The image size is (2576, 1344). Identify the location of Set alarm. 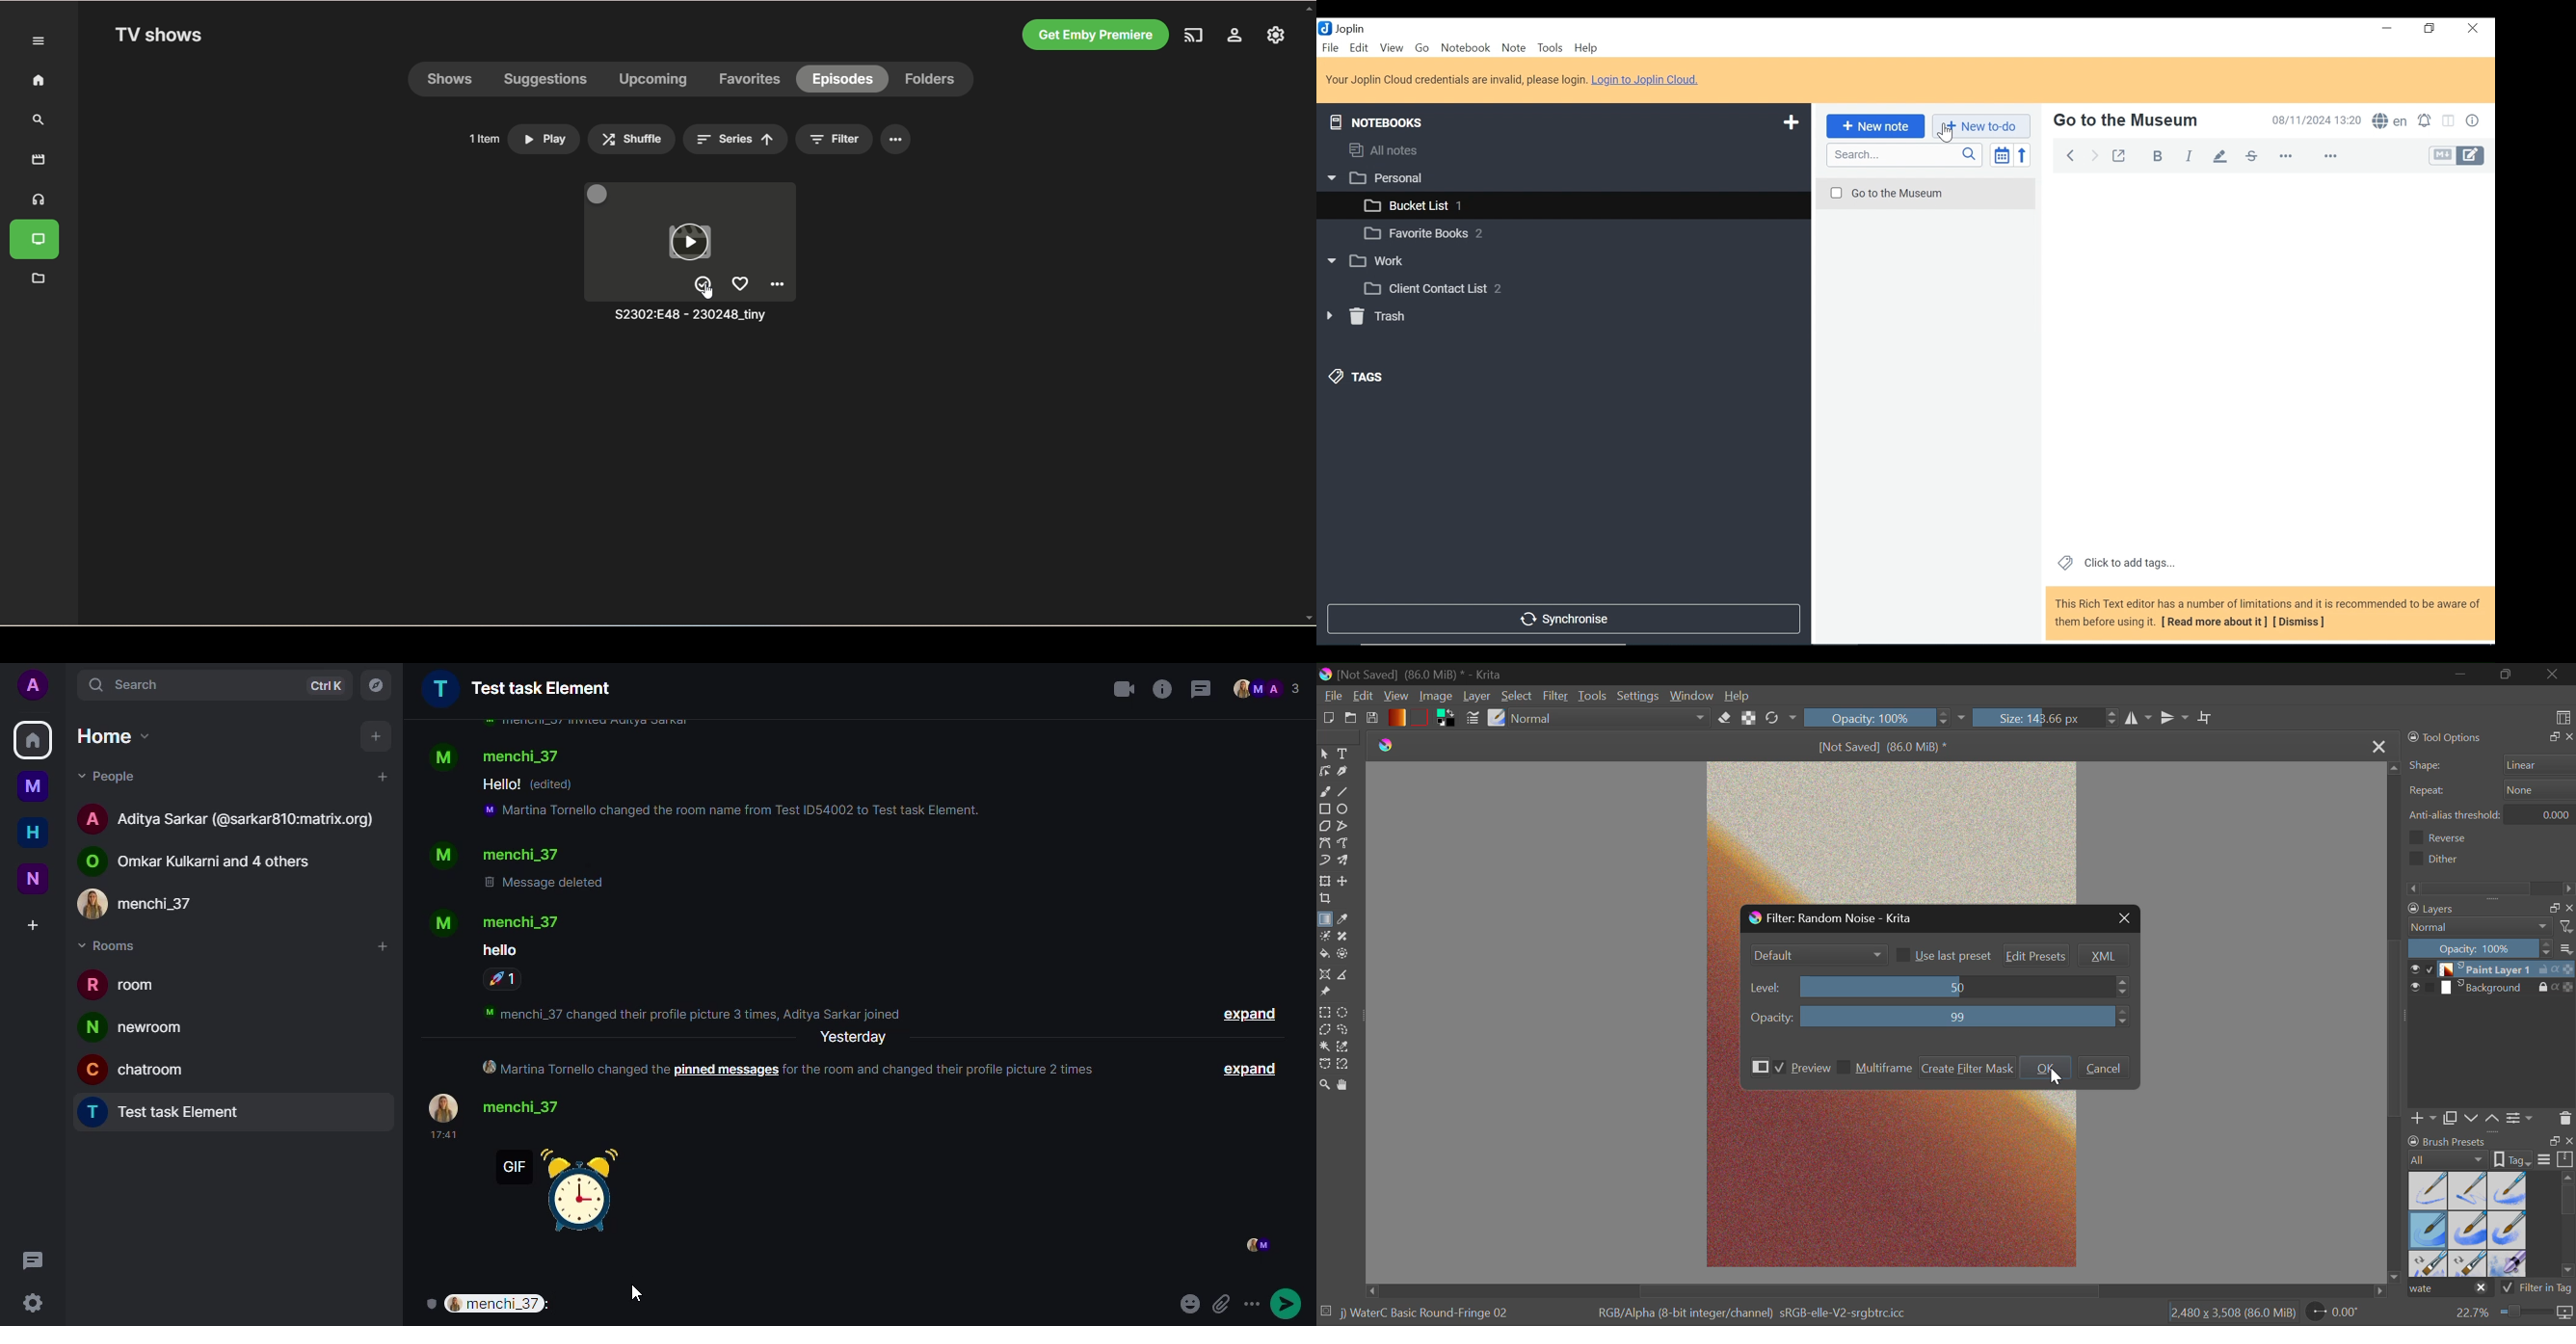
(2427, 122).